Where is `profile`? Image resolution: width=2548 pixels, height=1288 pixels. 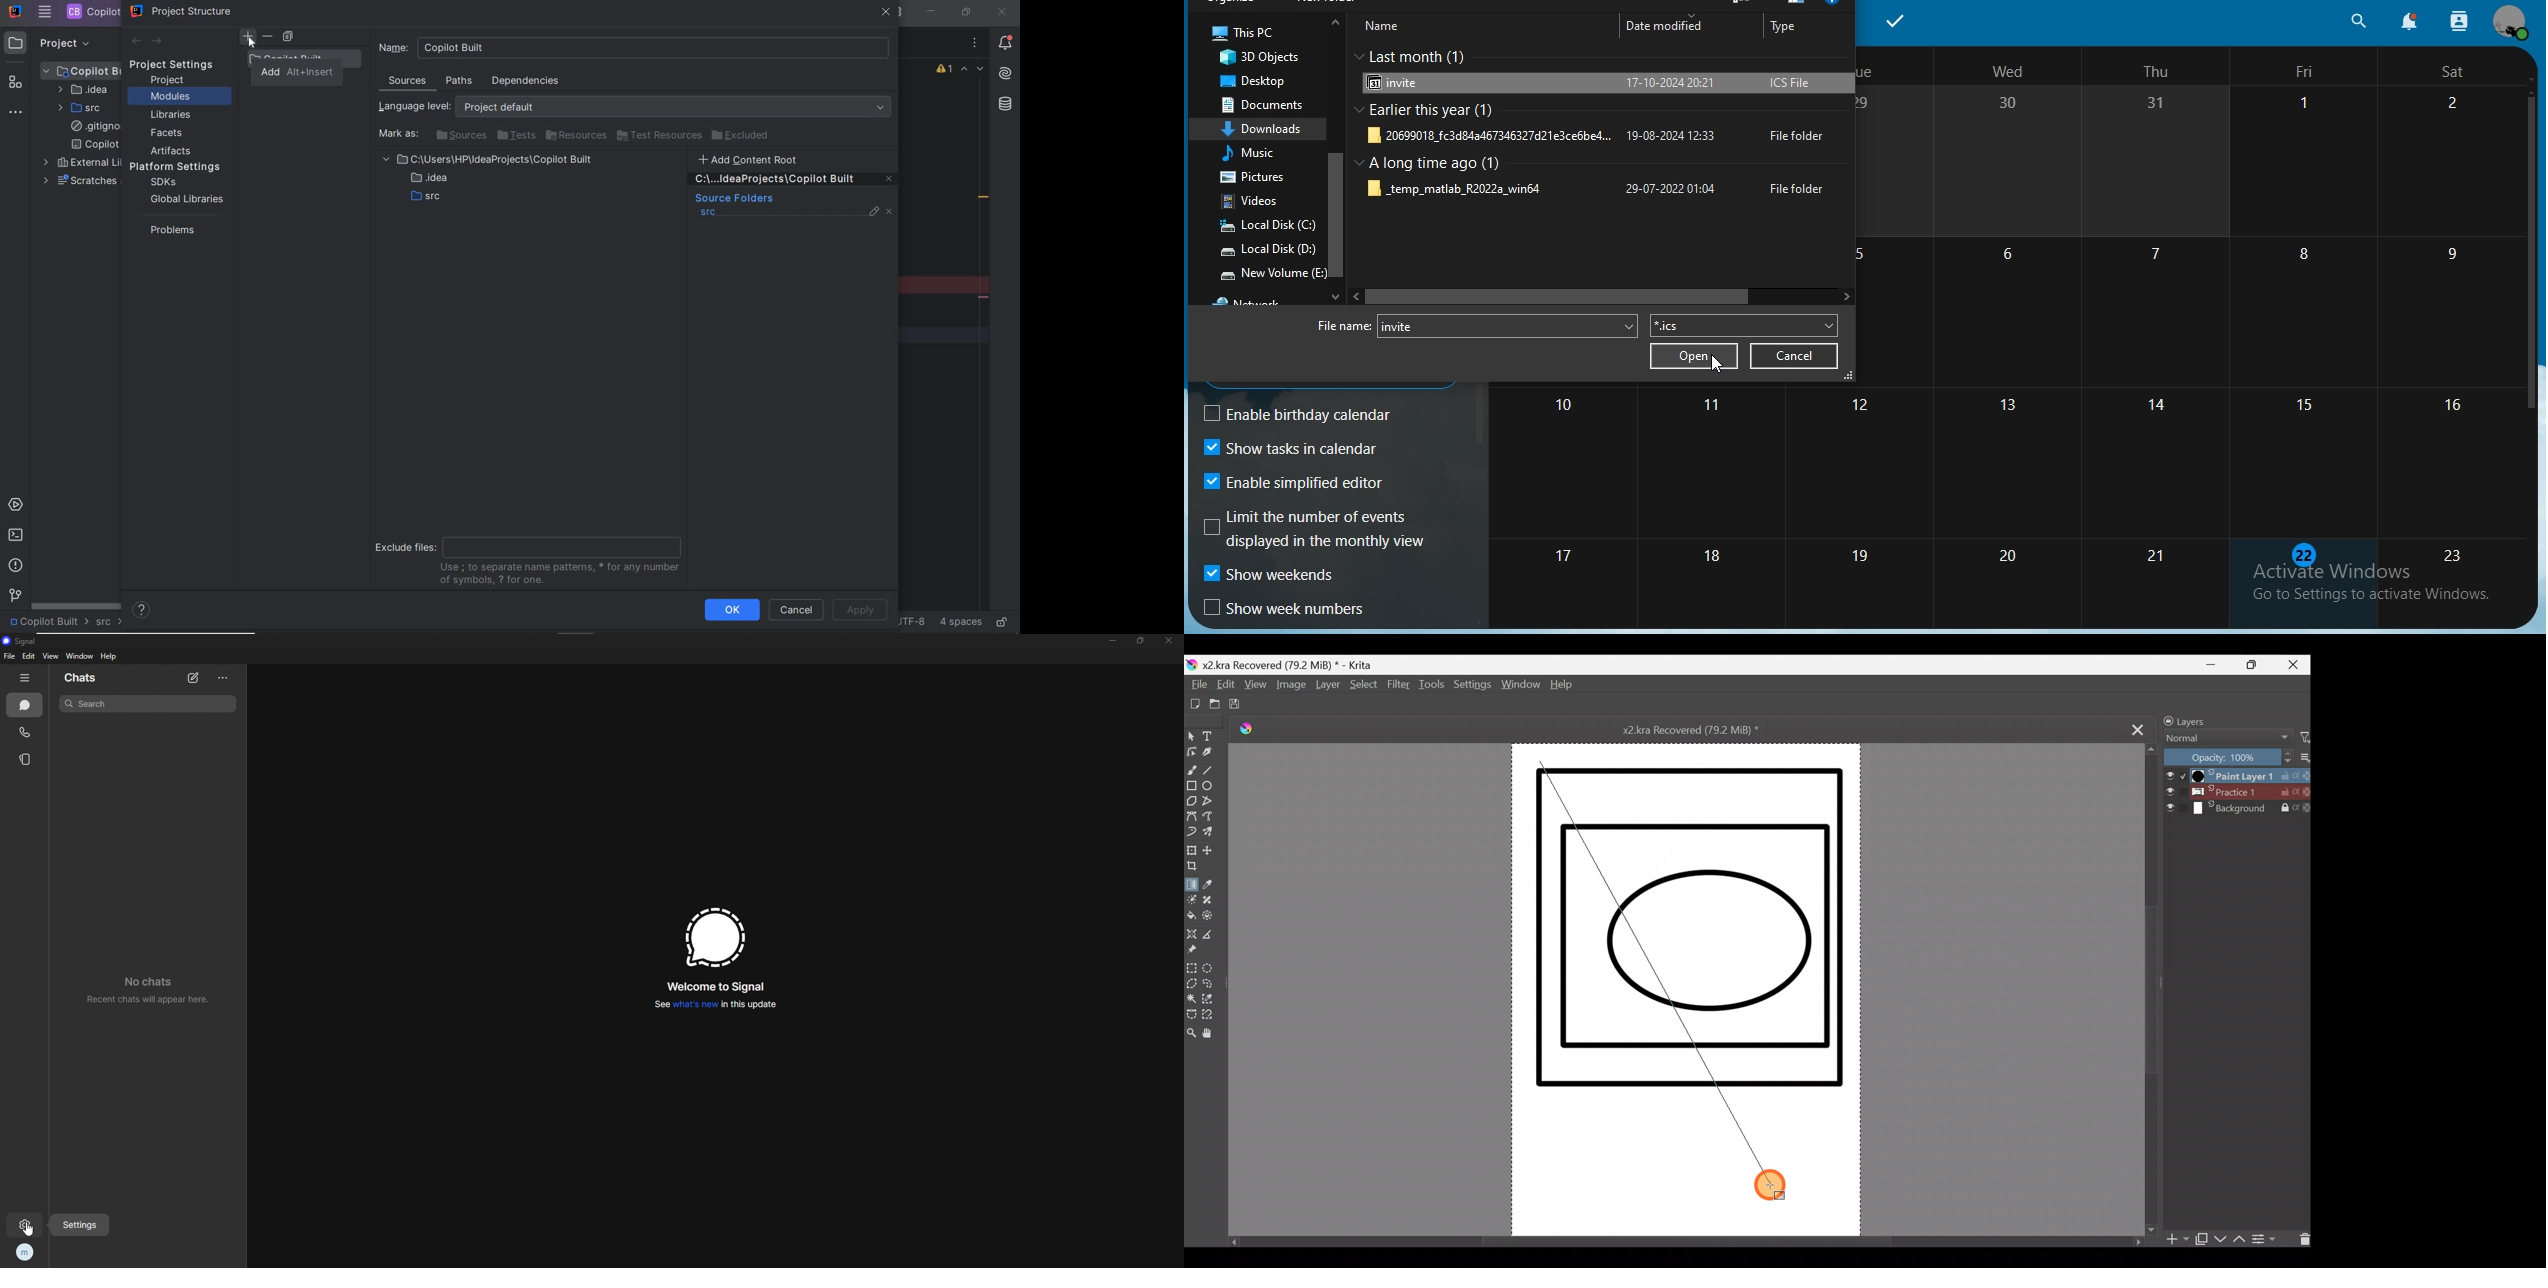
profile is located at coordinates (23, 1252).